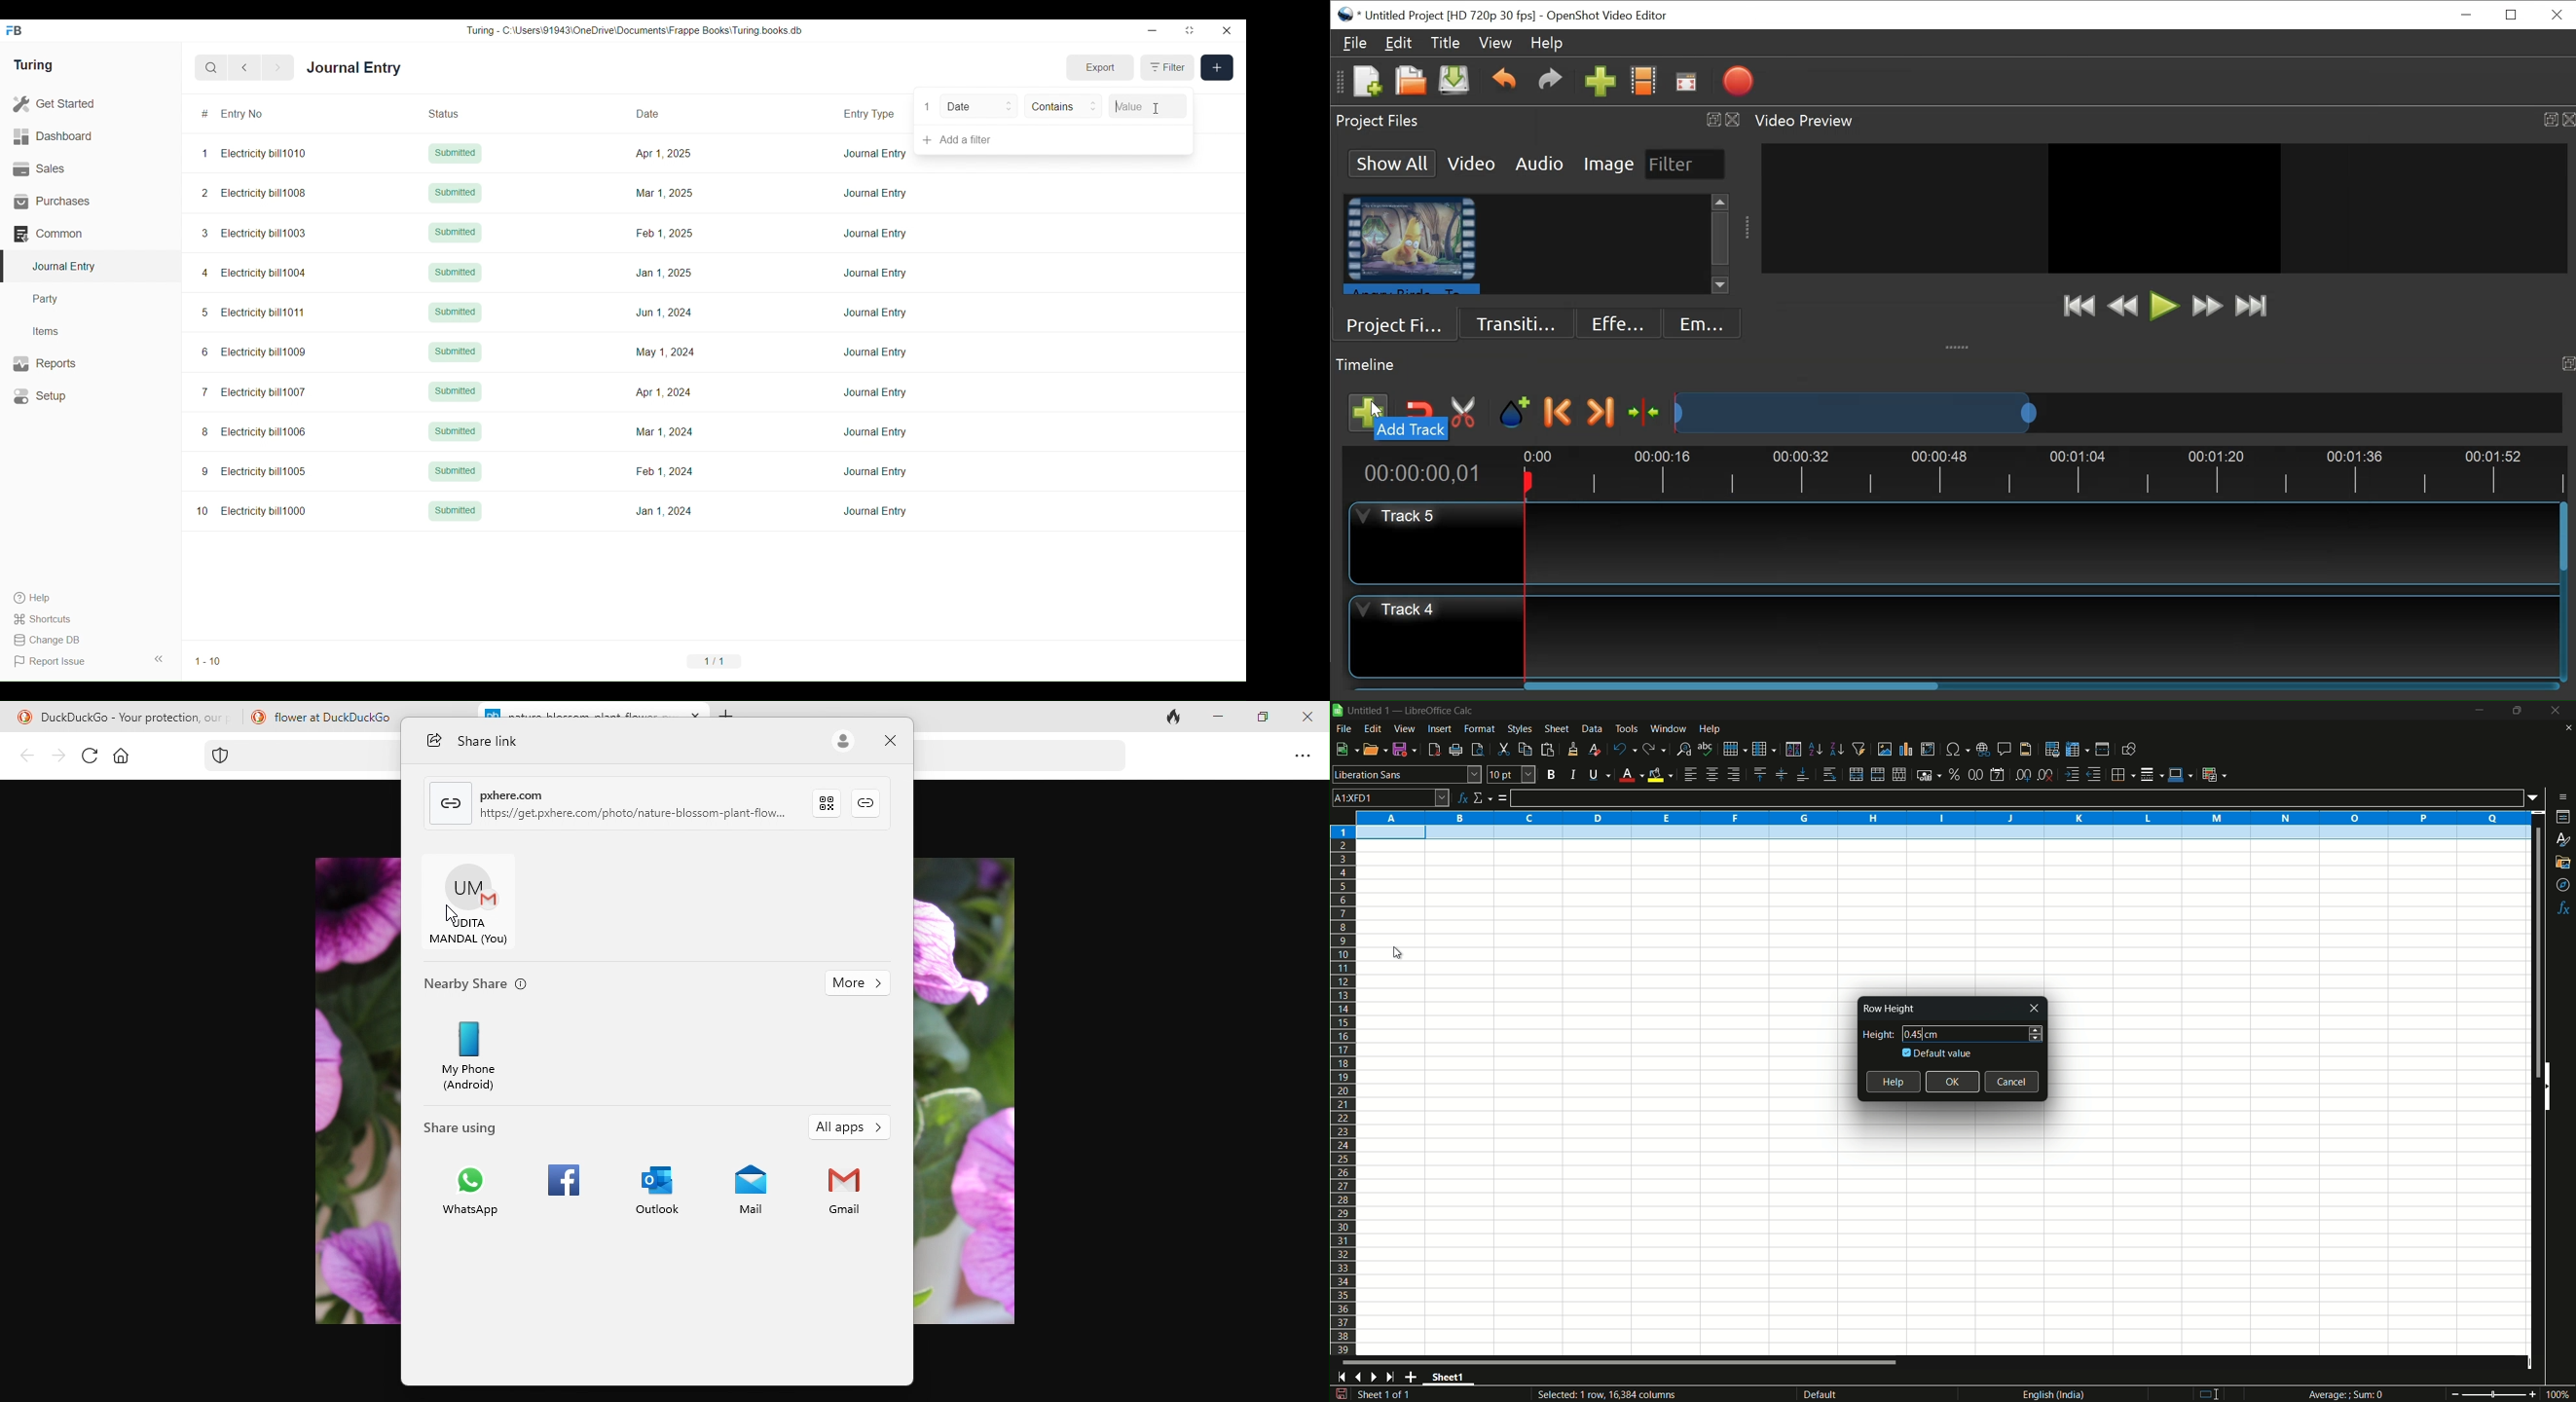 This screenshot has height=1428, width=2576. I want to click on Help, so click(49, 598).